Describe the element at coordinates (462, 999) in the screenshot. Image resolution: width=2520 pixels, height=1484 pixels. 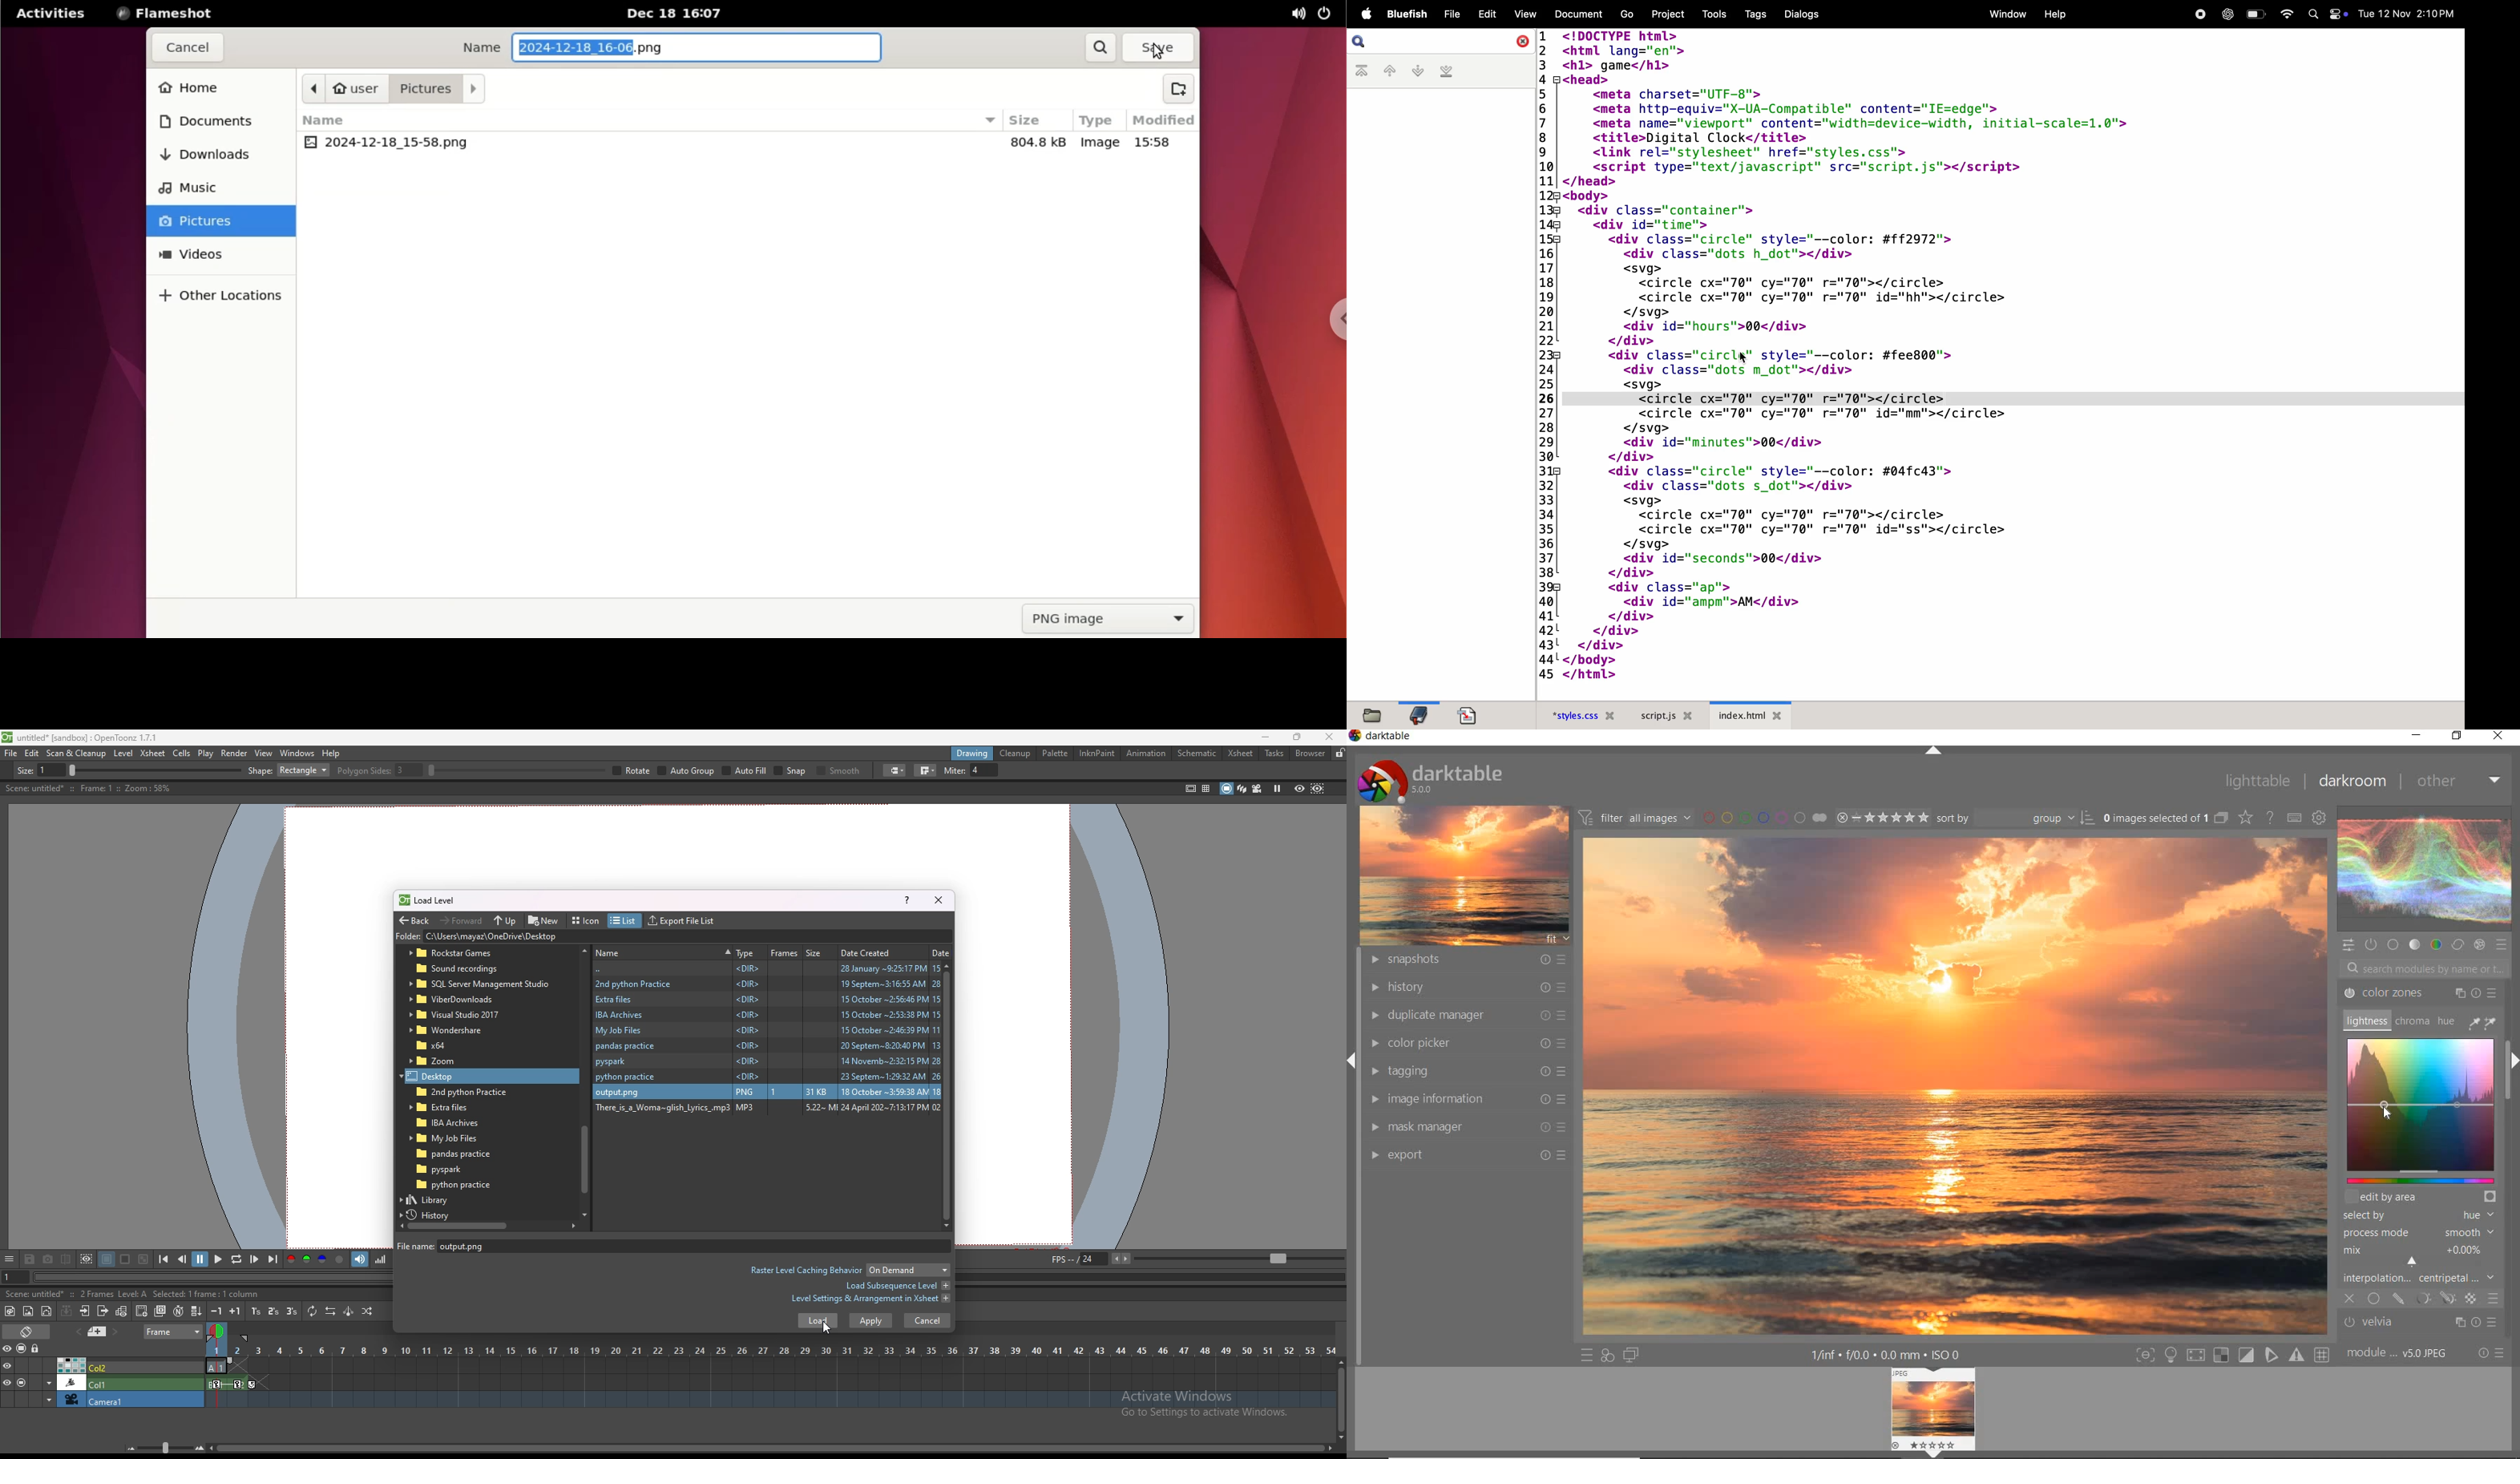
I see `folder` at that location.